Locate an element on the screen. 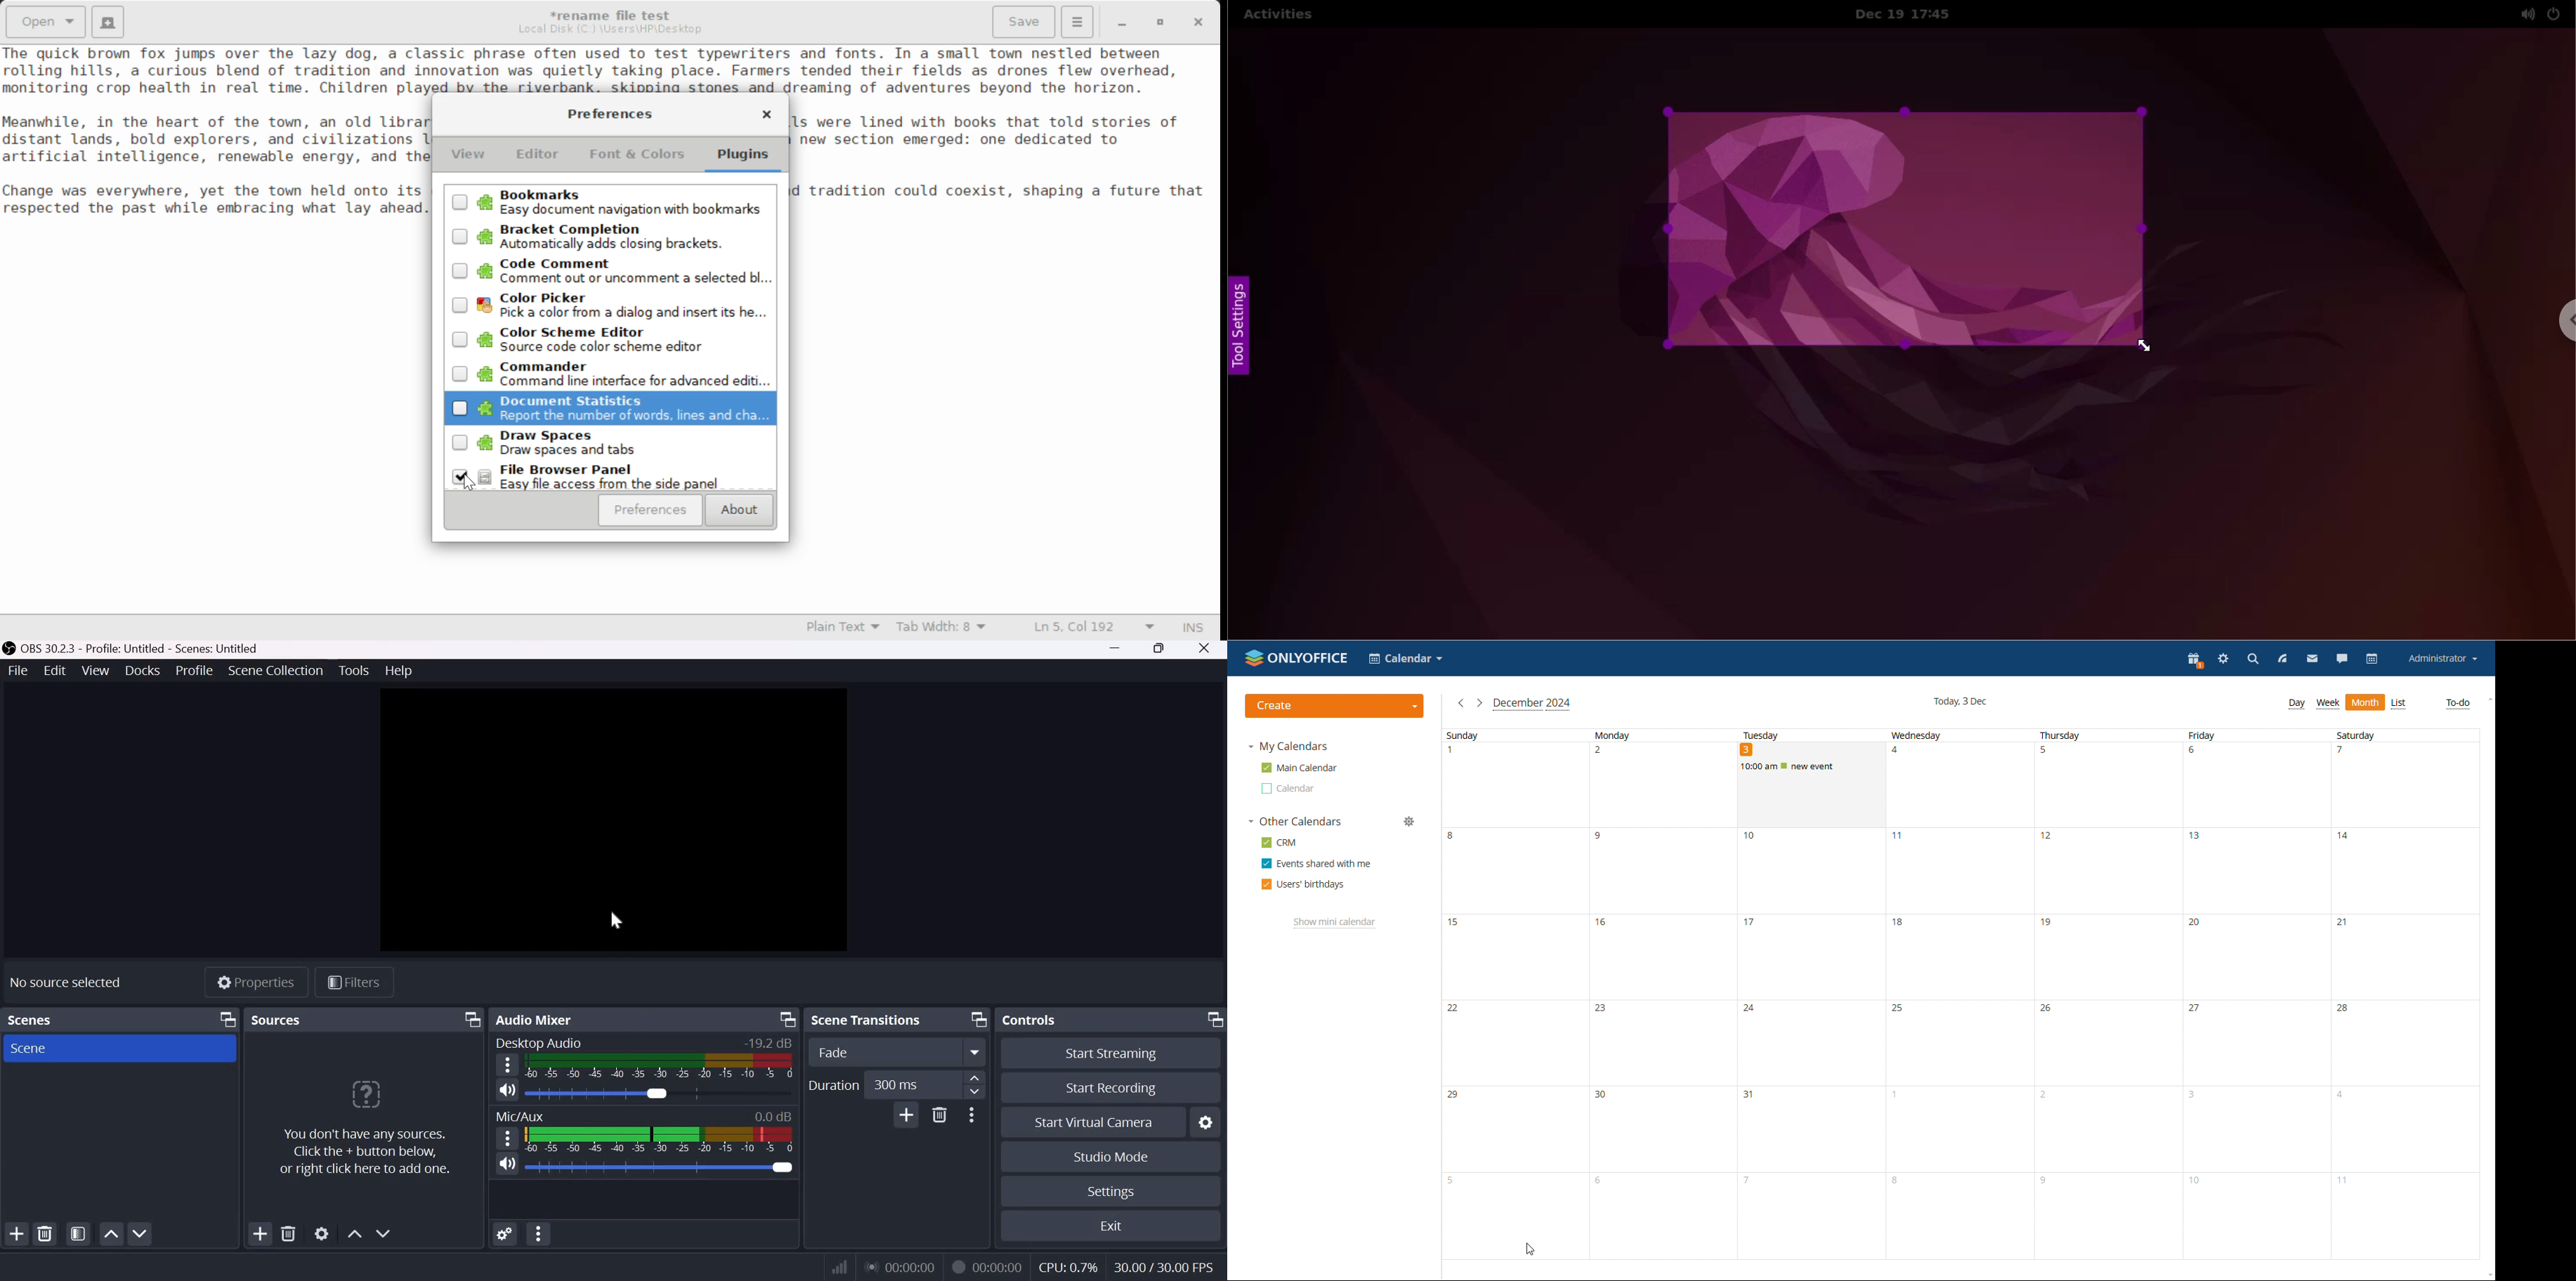  scheduled event is located at coordinates (1812, 765).